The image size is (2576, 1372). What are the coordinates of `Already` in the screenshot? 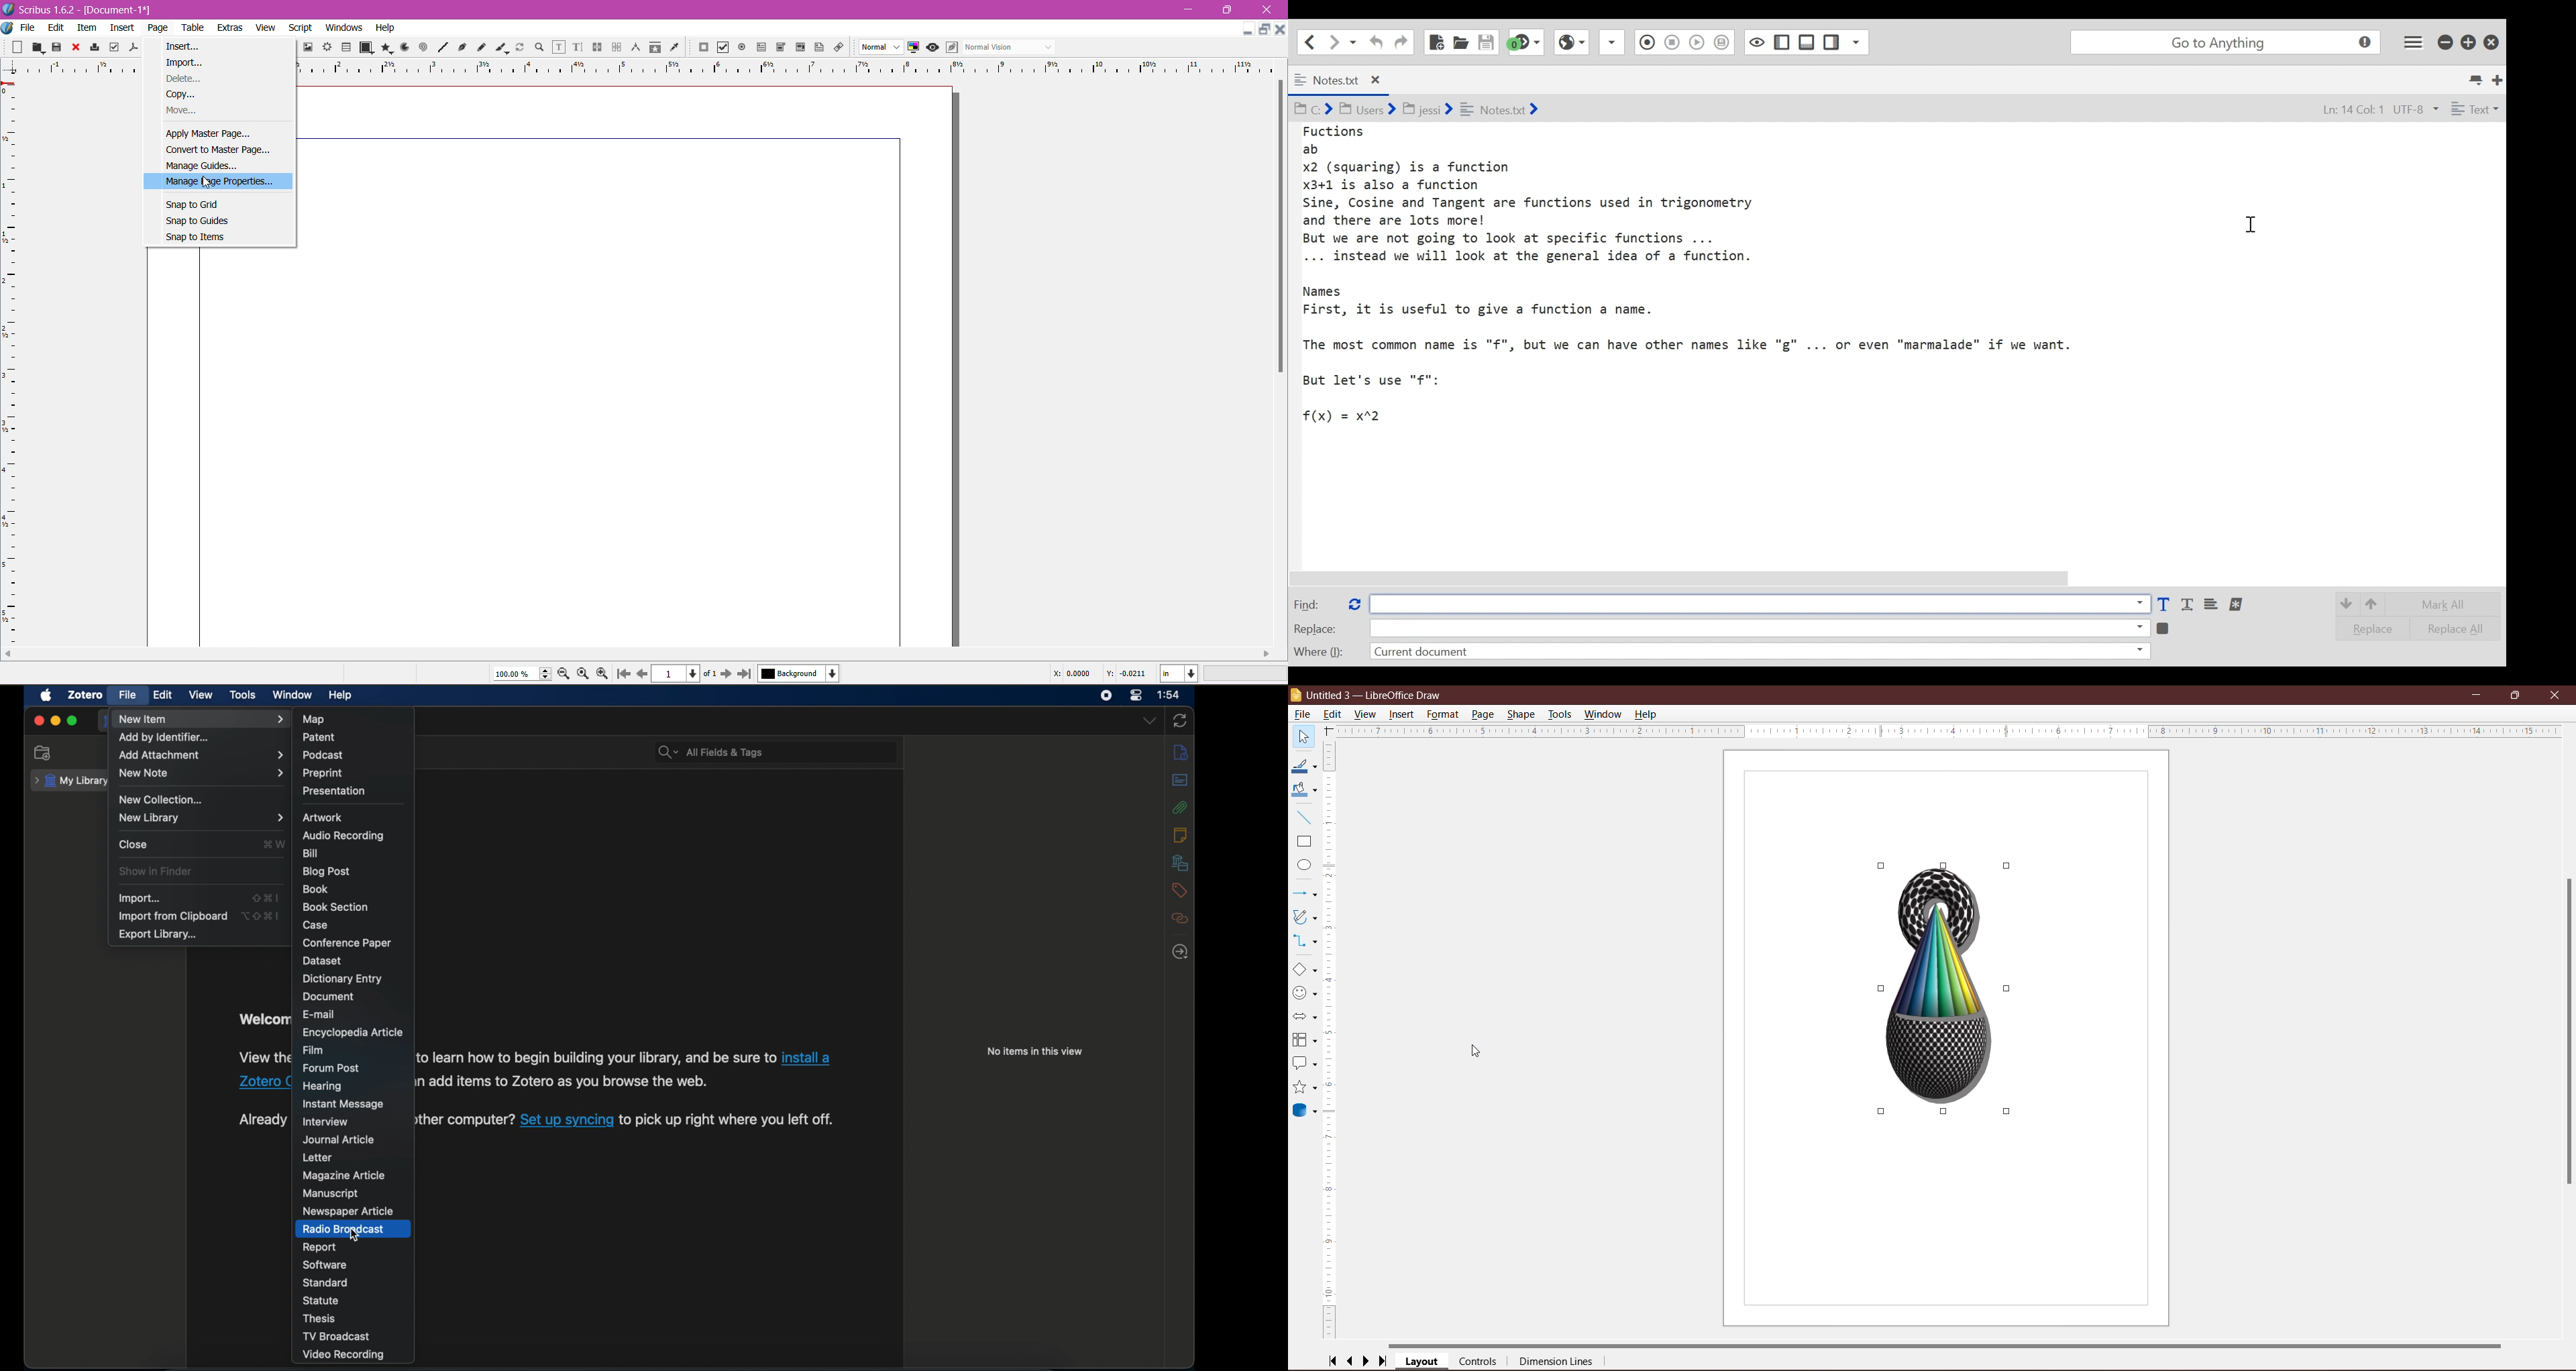 It's located at (262, 1119).